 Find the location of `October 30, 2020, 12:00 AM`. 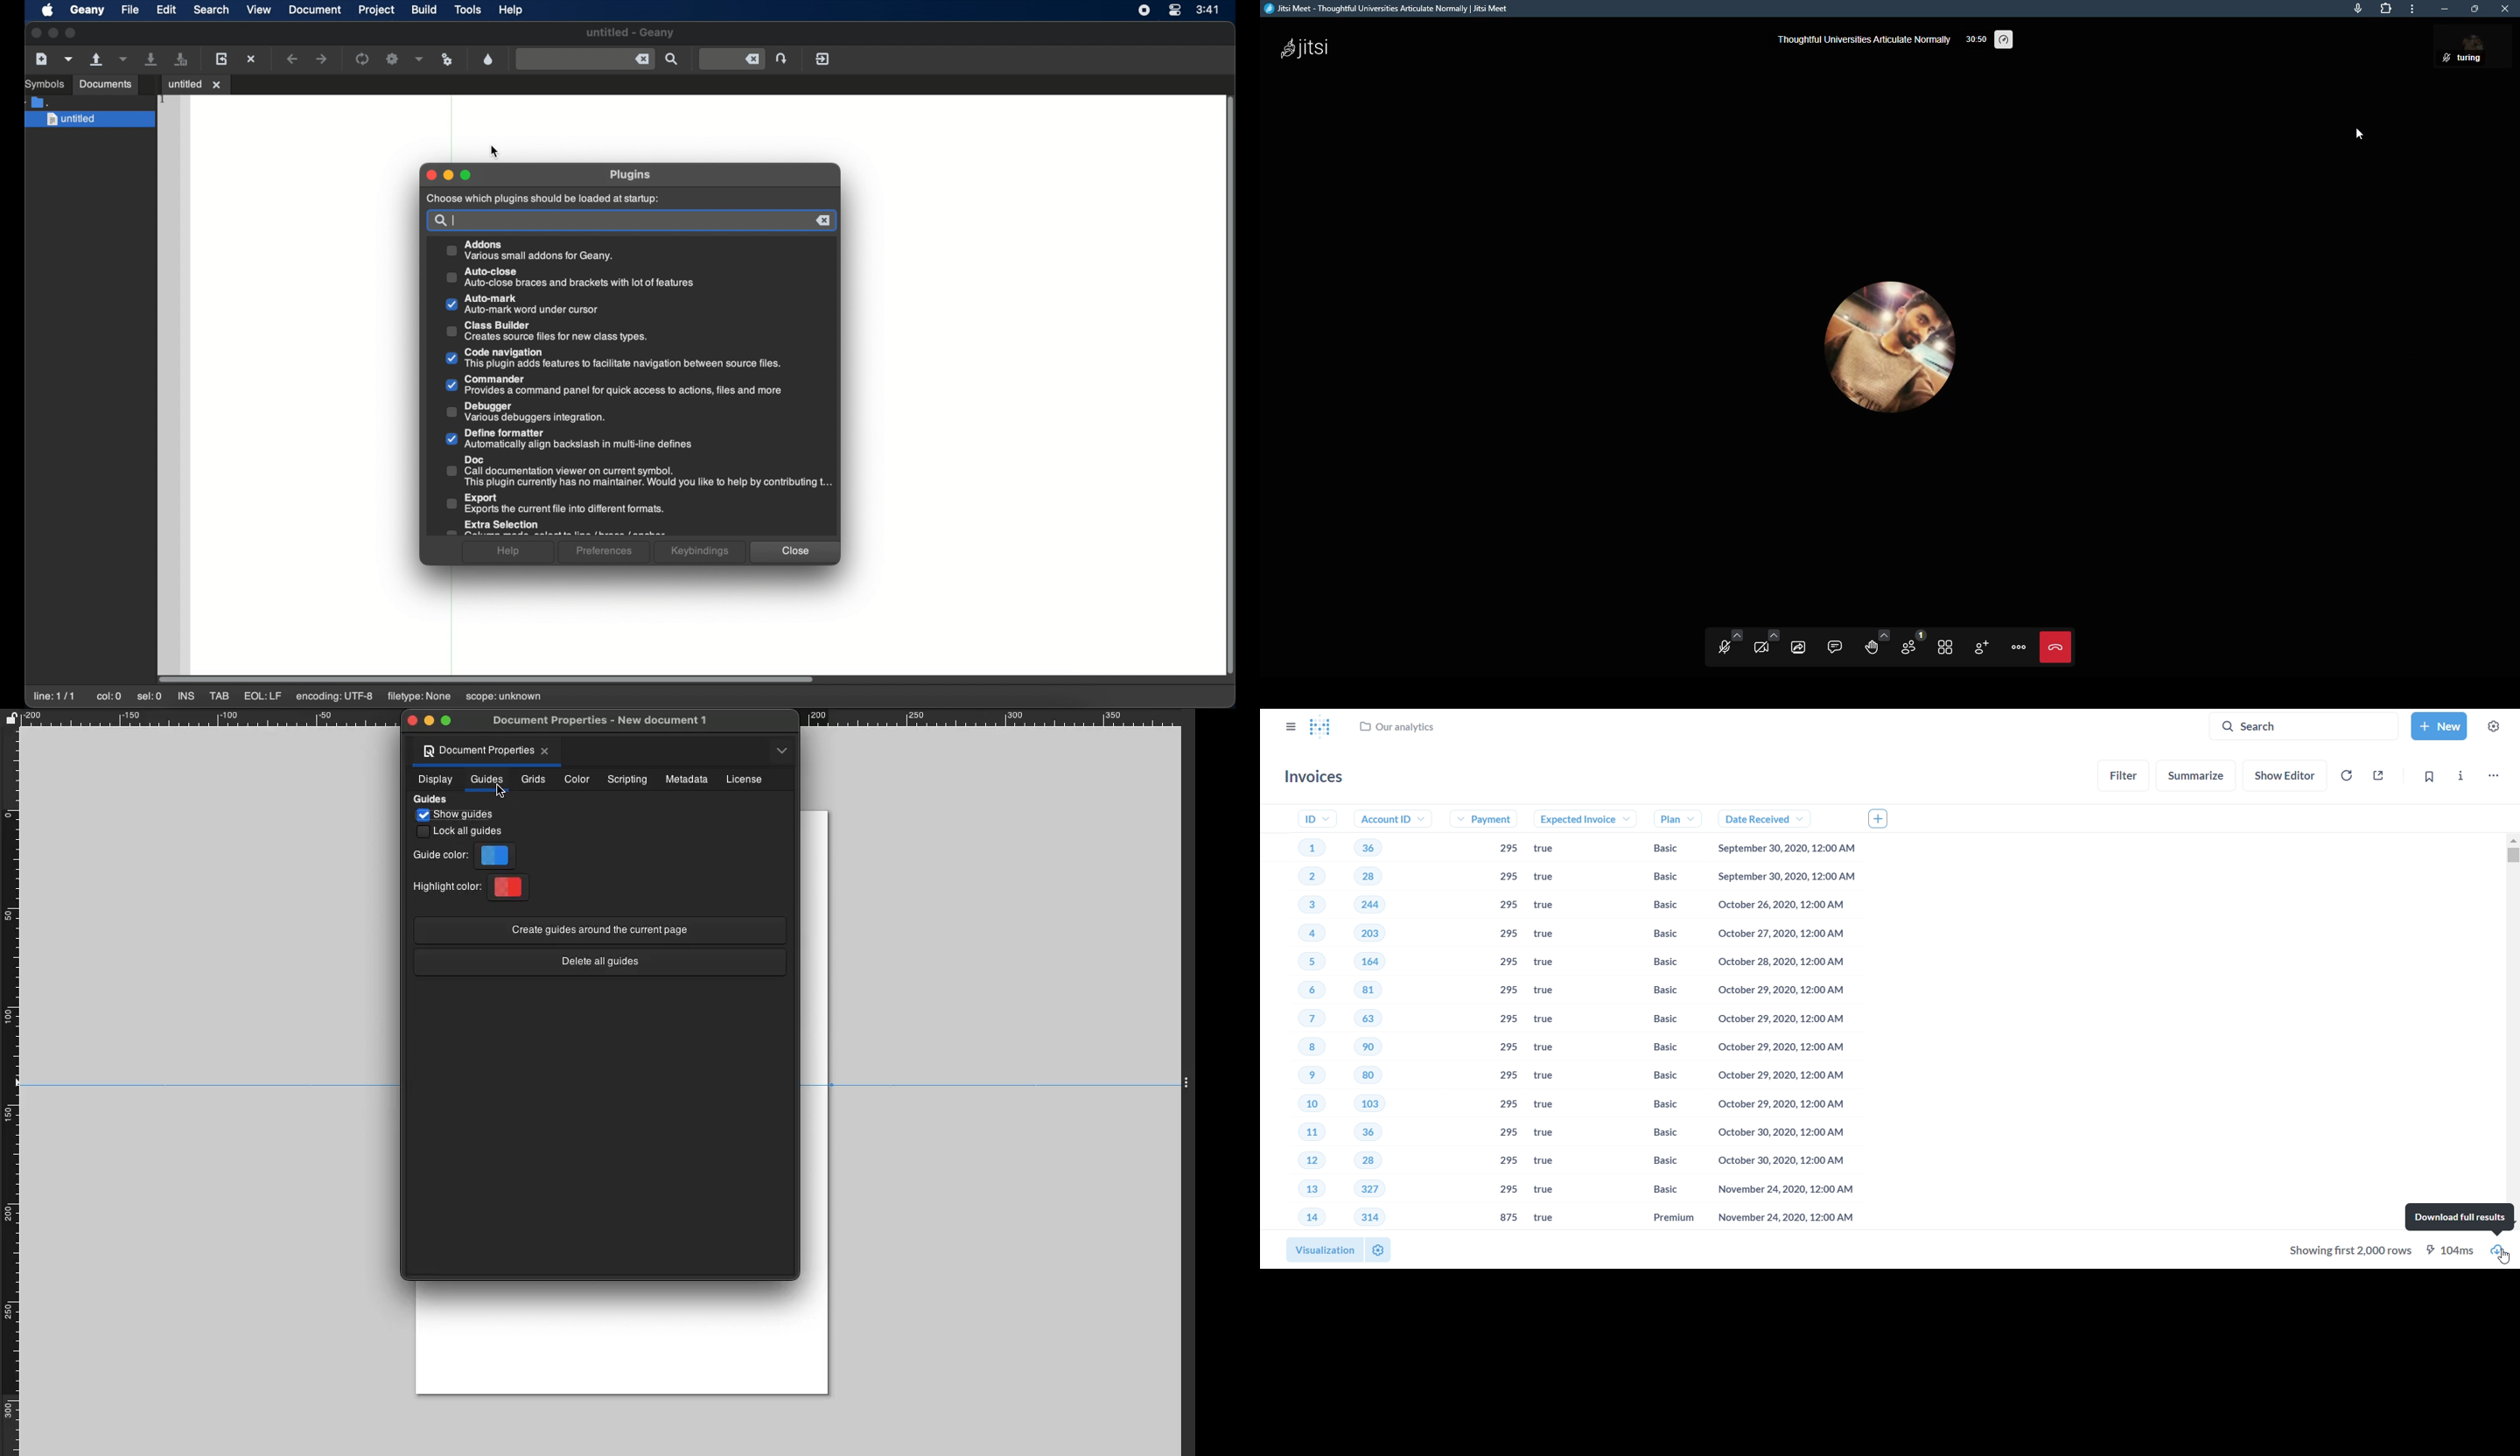

October 30, 2020, 12:00 AM is located at coordinates (1778, 1160).